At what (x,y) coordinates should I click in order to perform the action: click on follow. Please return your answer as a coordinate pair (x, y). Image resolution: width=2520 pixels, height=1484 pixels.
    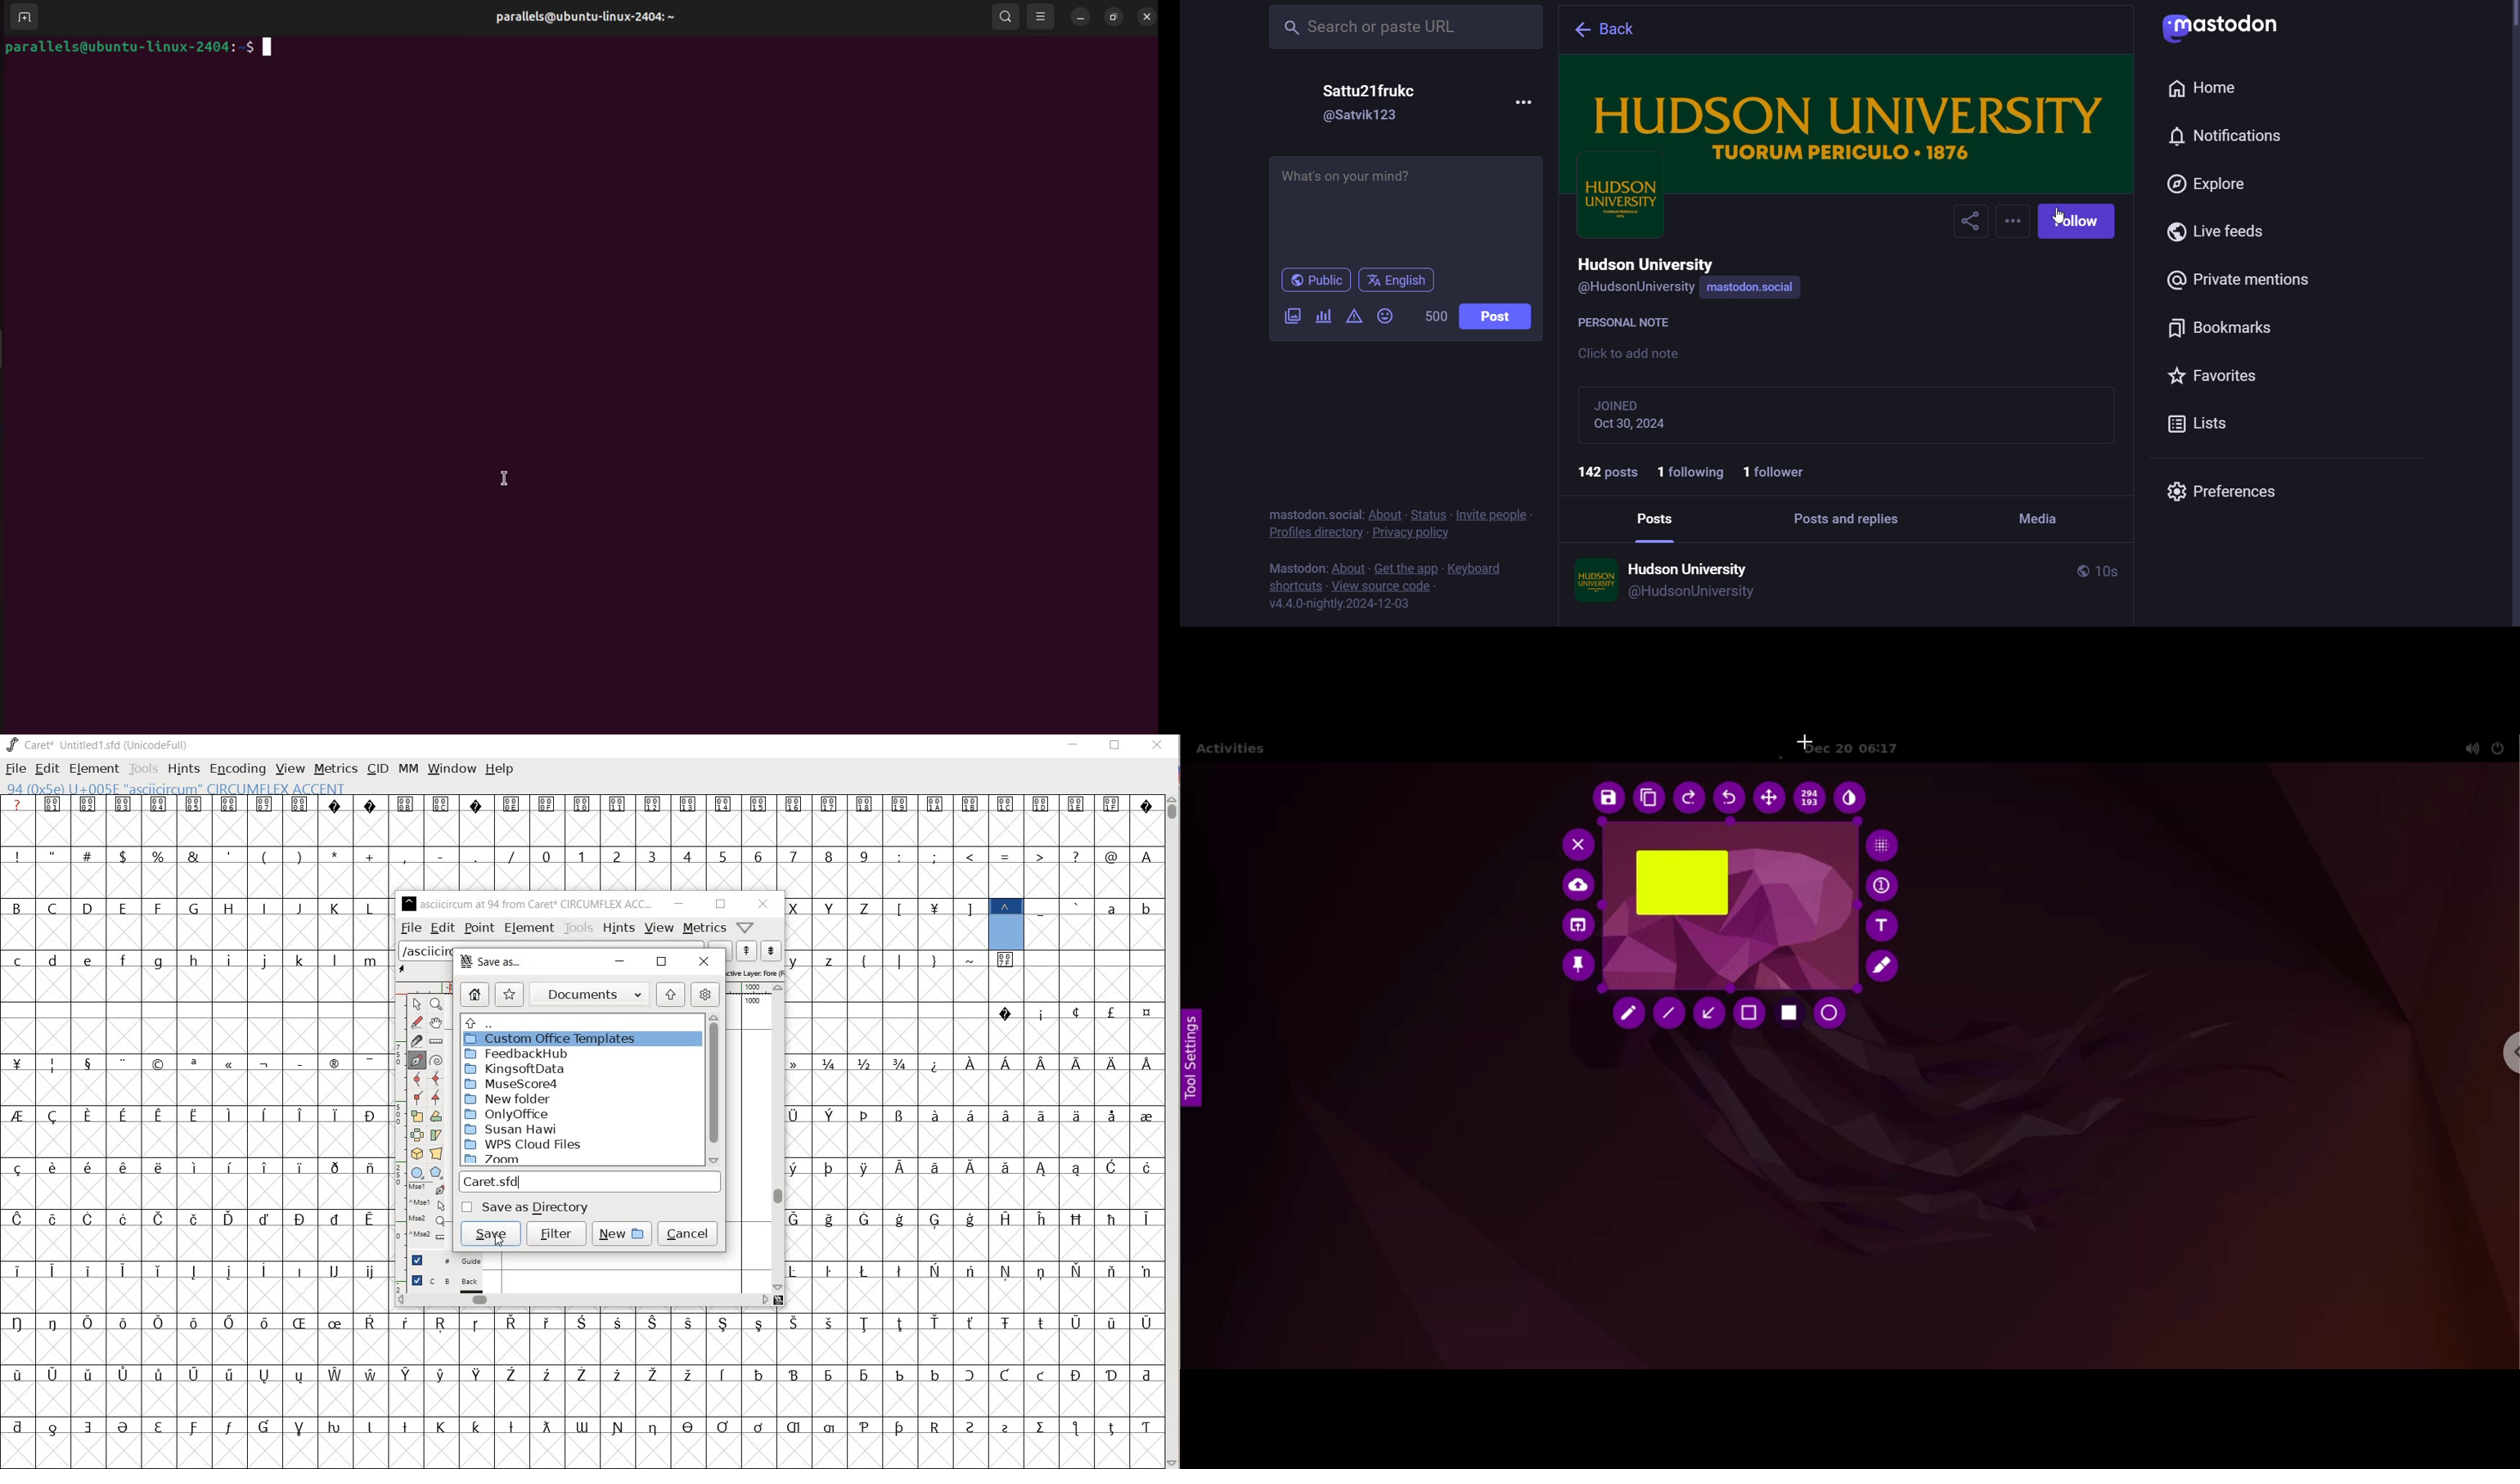
    Looking at the image, I should click on (2080, 221).